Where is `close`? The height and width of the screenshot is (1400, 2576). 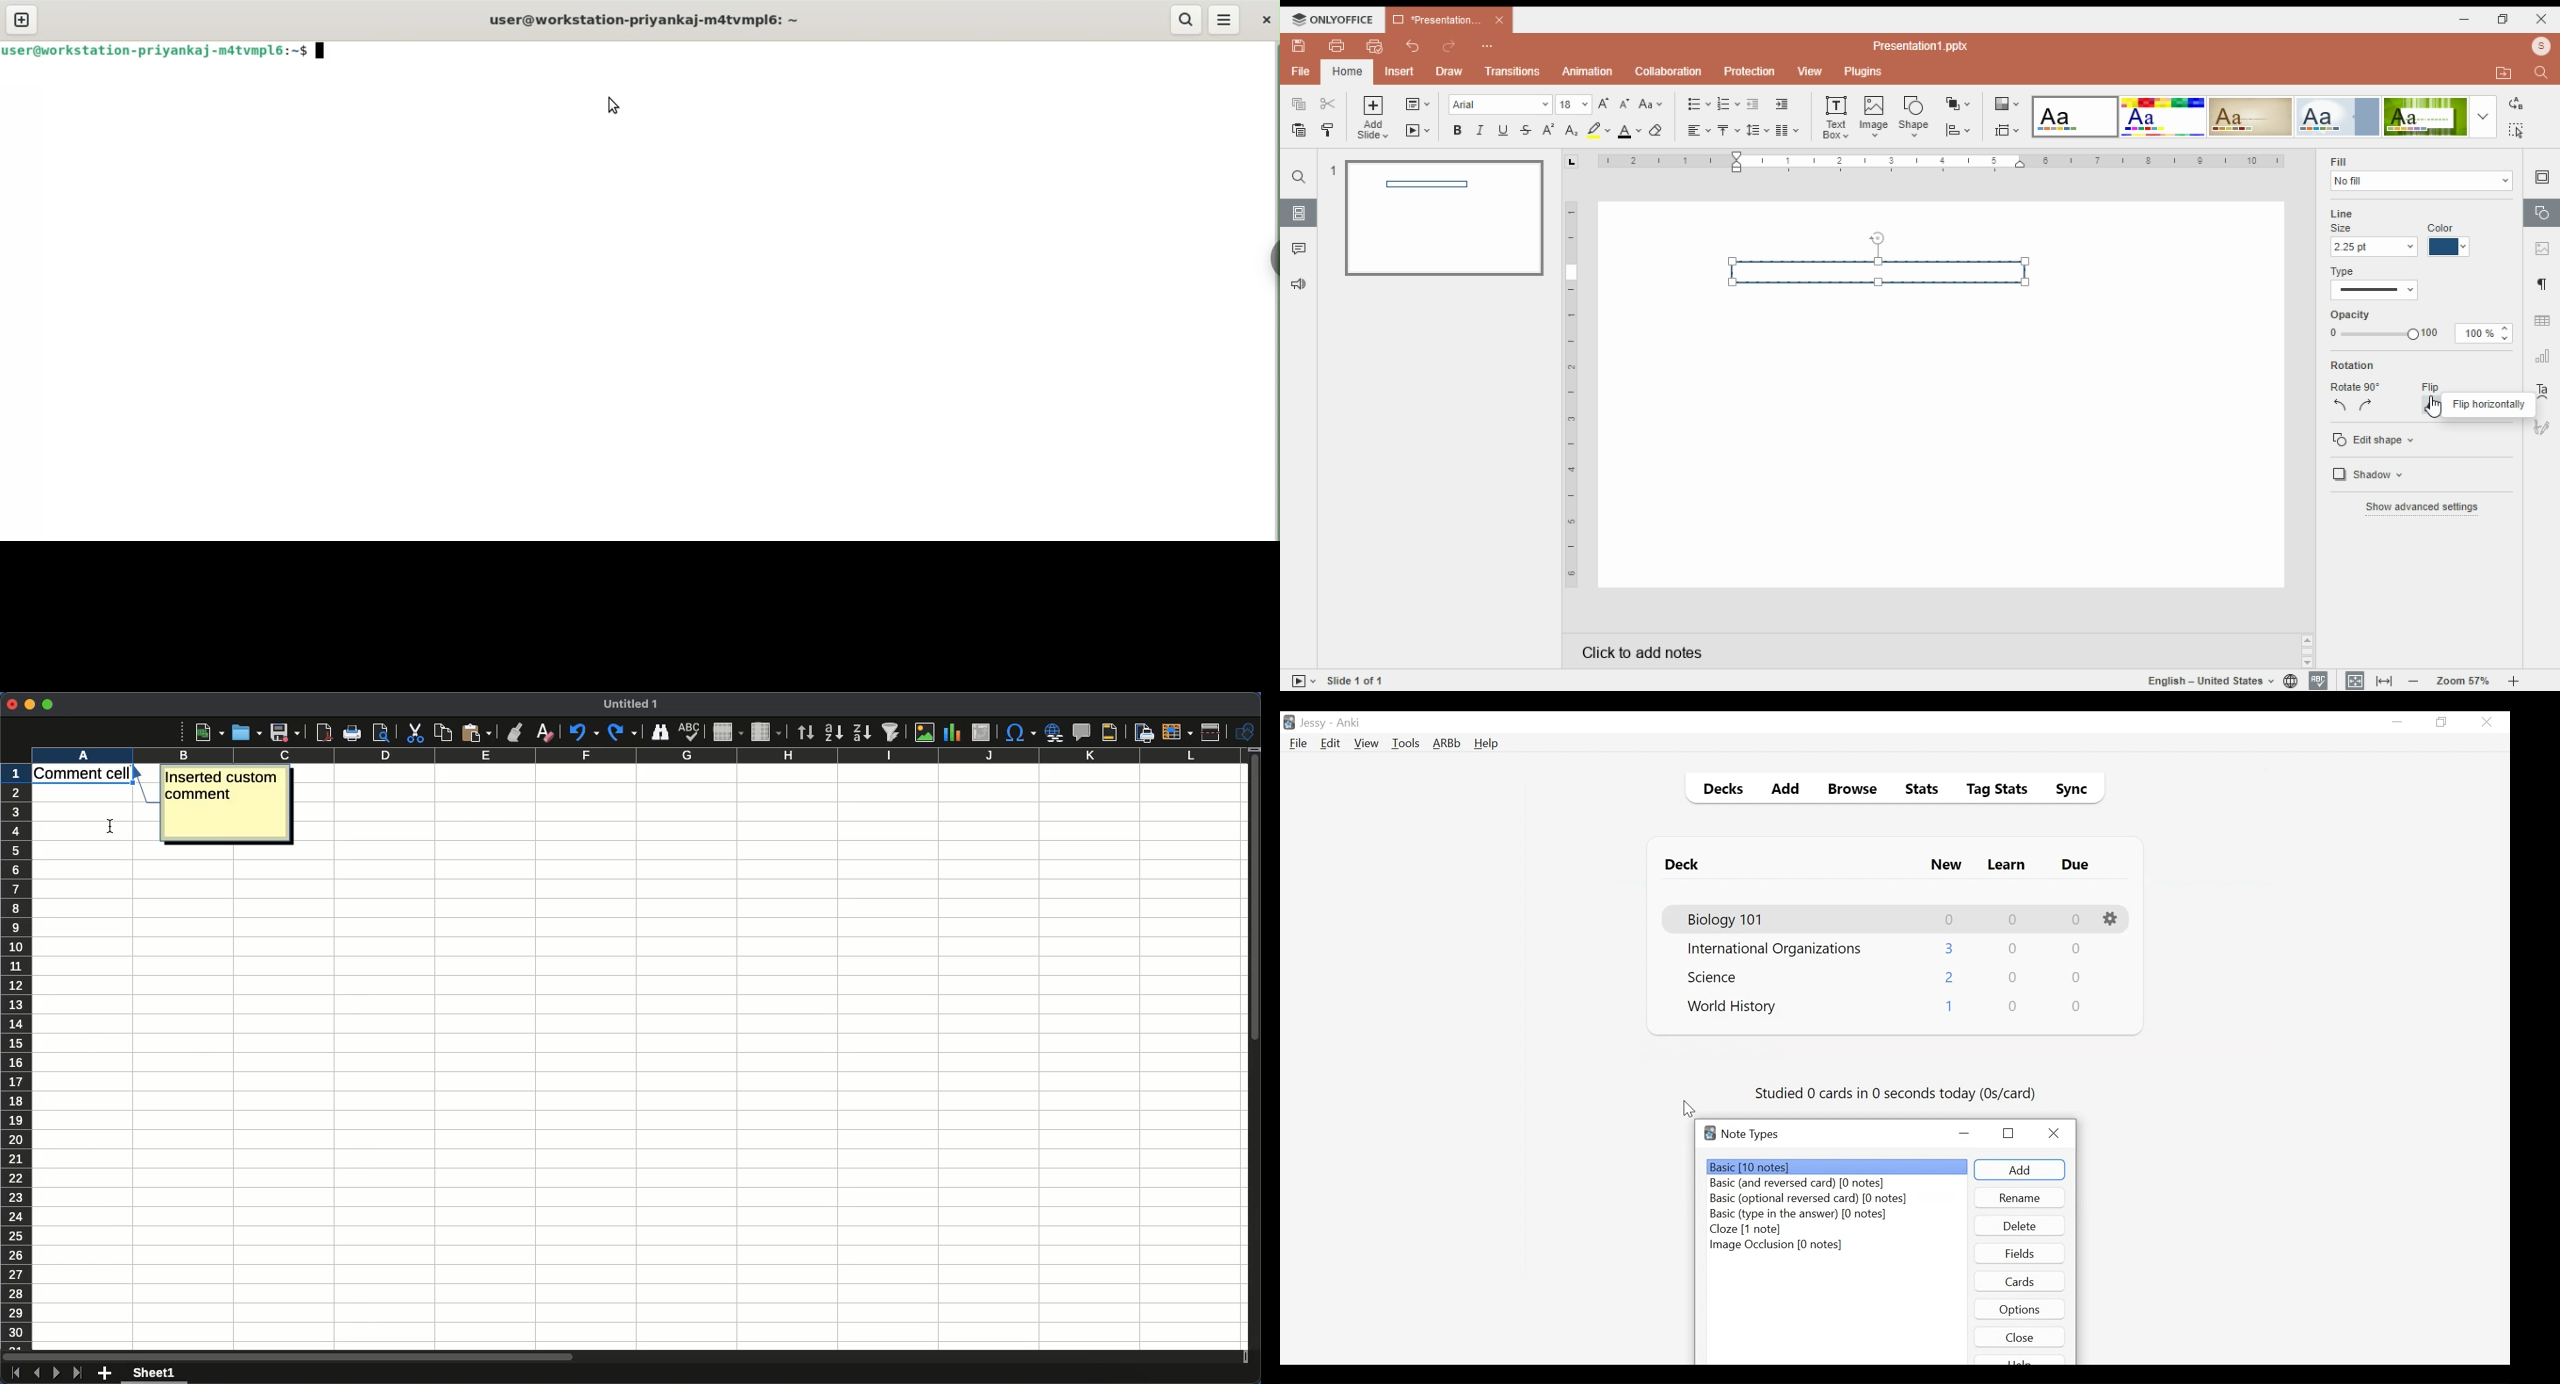 close is located at coordinates (1500, 20).